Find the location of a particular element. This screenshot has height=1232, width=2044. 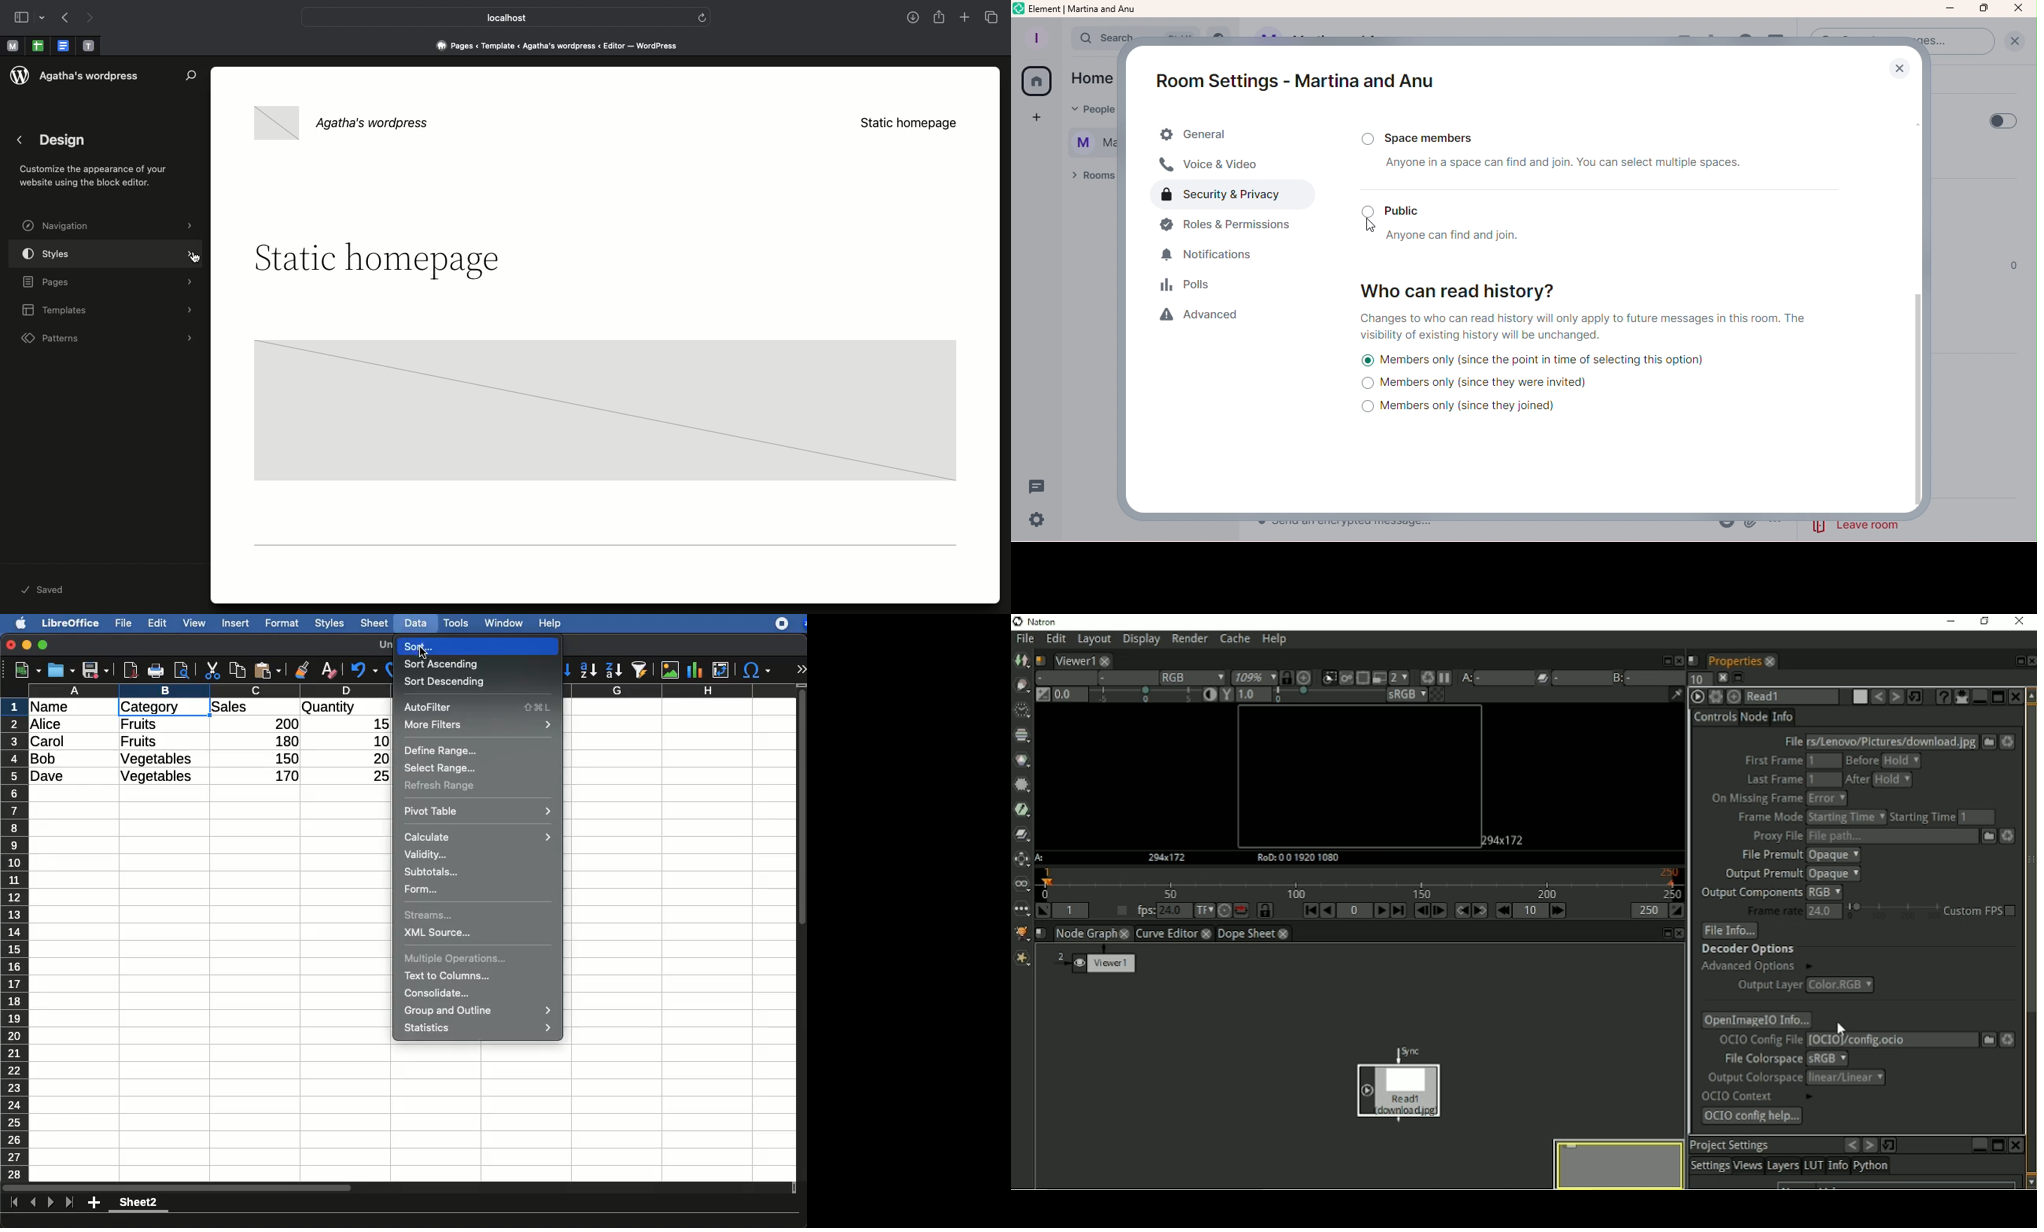

15 is located at coordinates (377, 724).